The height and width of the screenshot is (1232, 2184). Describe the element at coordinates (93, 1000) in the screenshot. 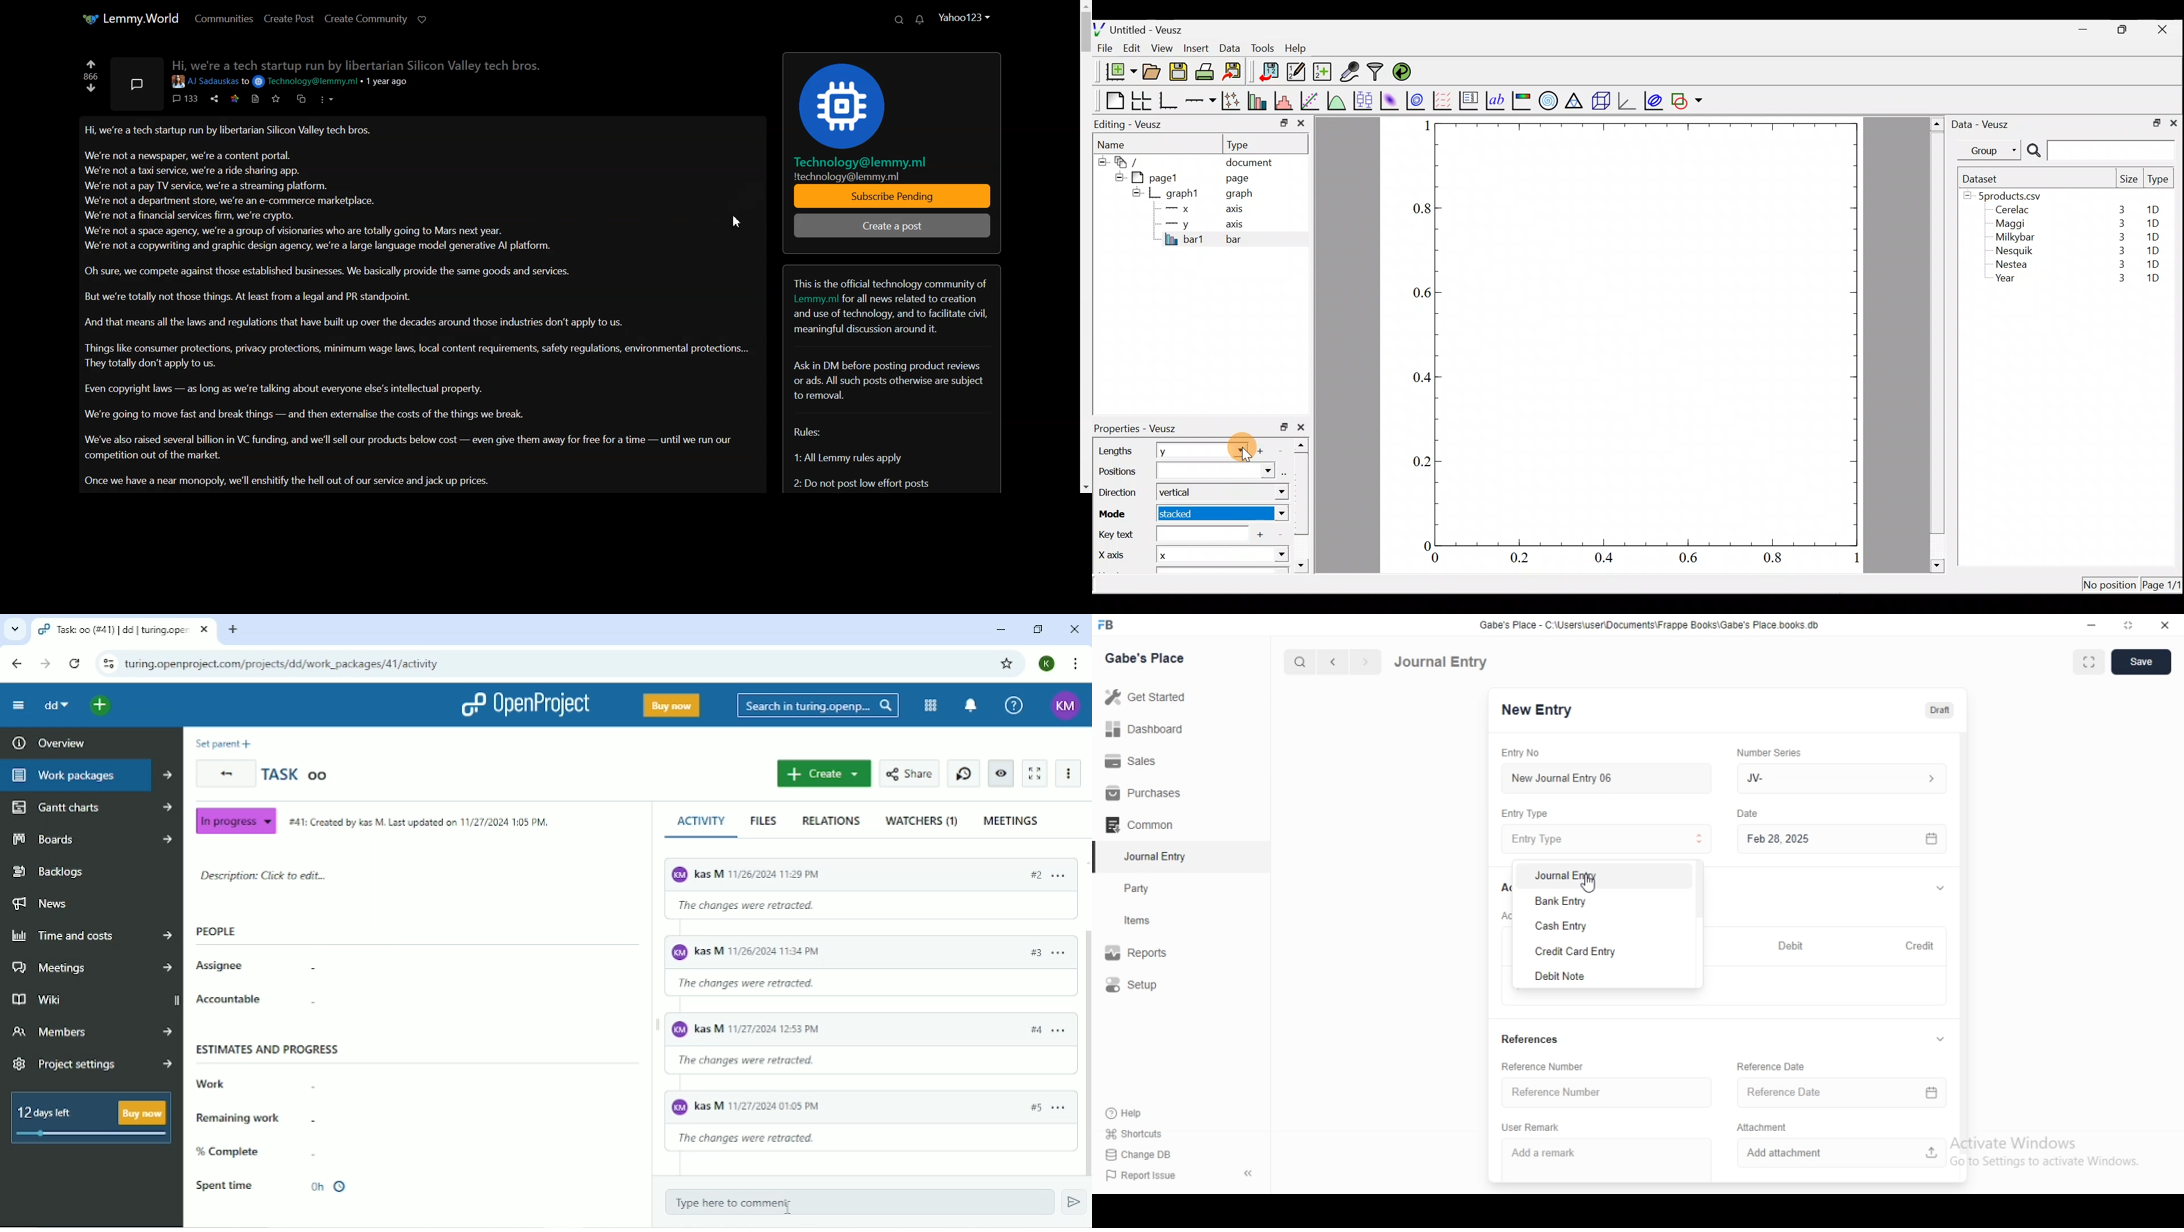

I see `Wiki` at that location.